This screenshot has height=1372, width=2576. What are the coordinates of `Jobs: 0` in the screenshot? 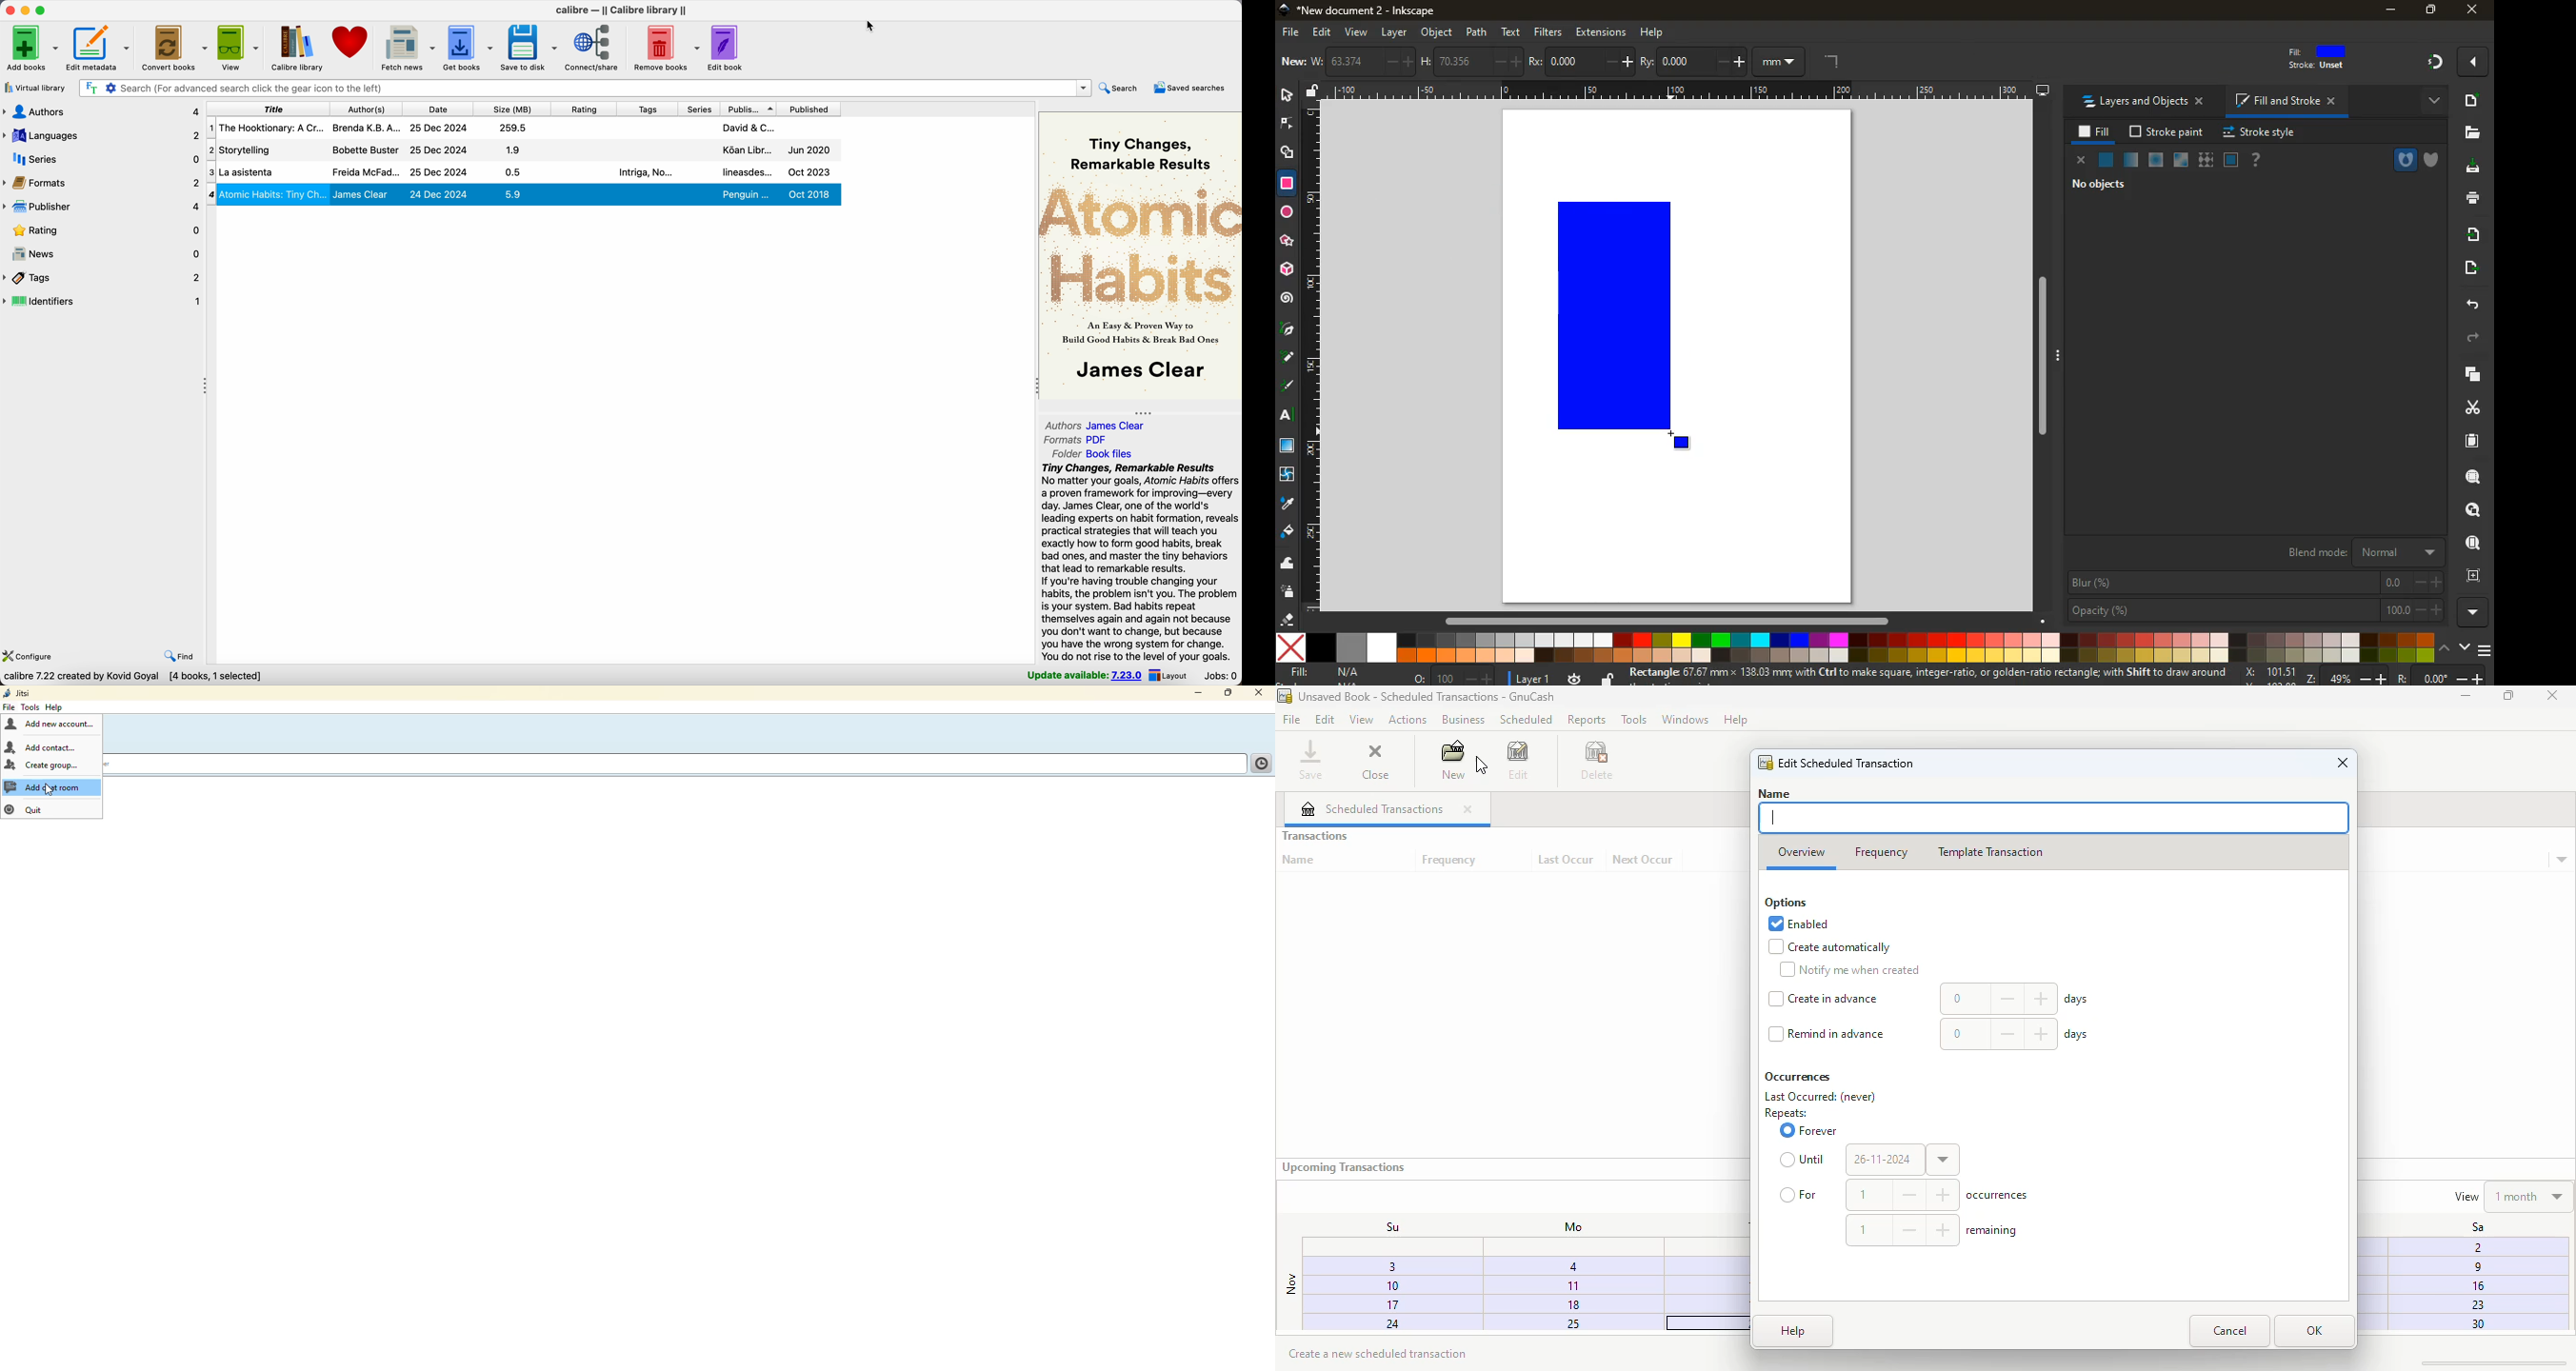 It's located at (1221, 676).